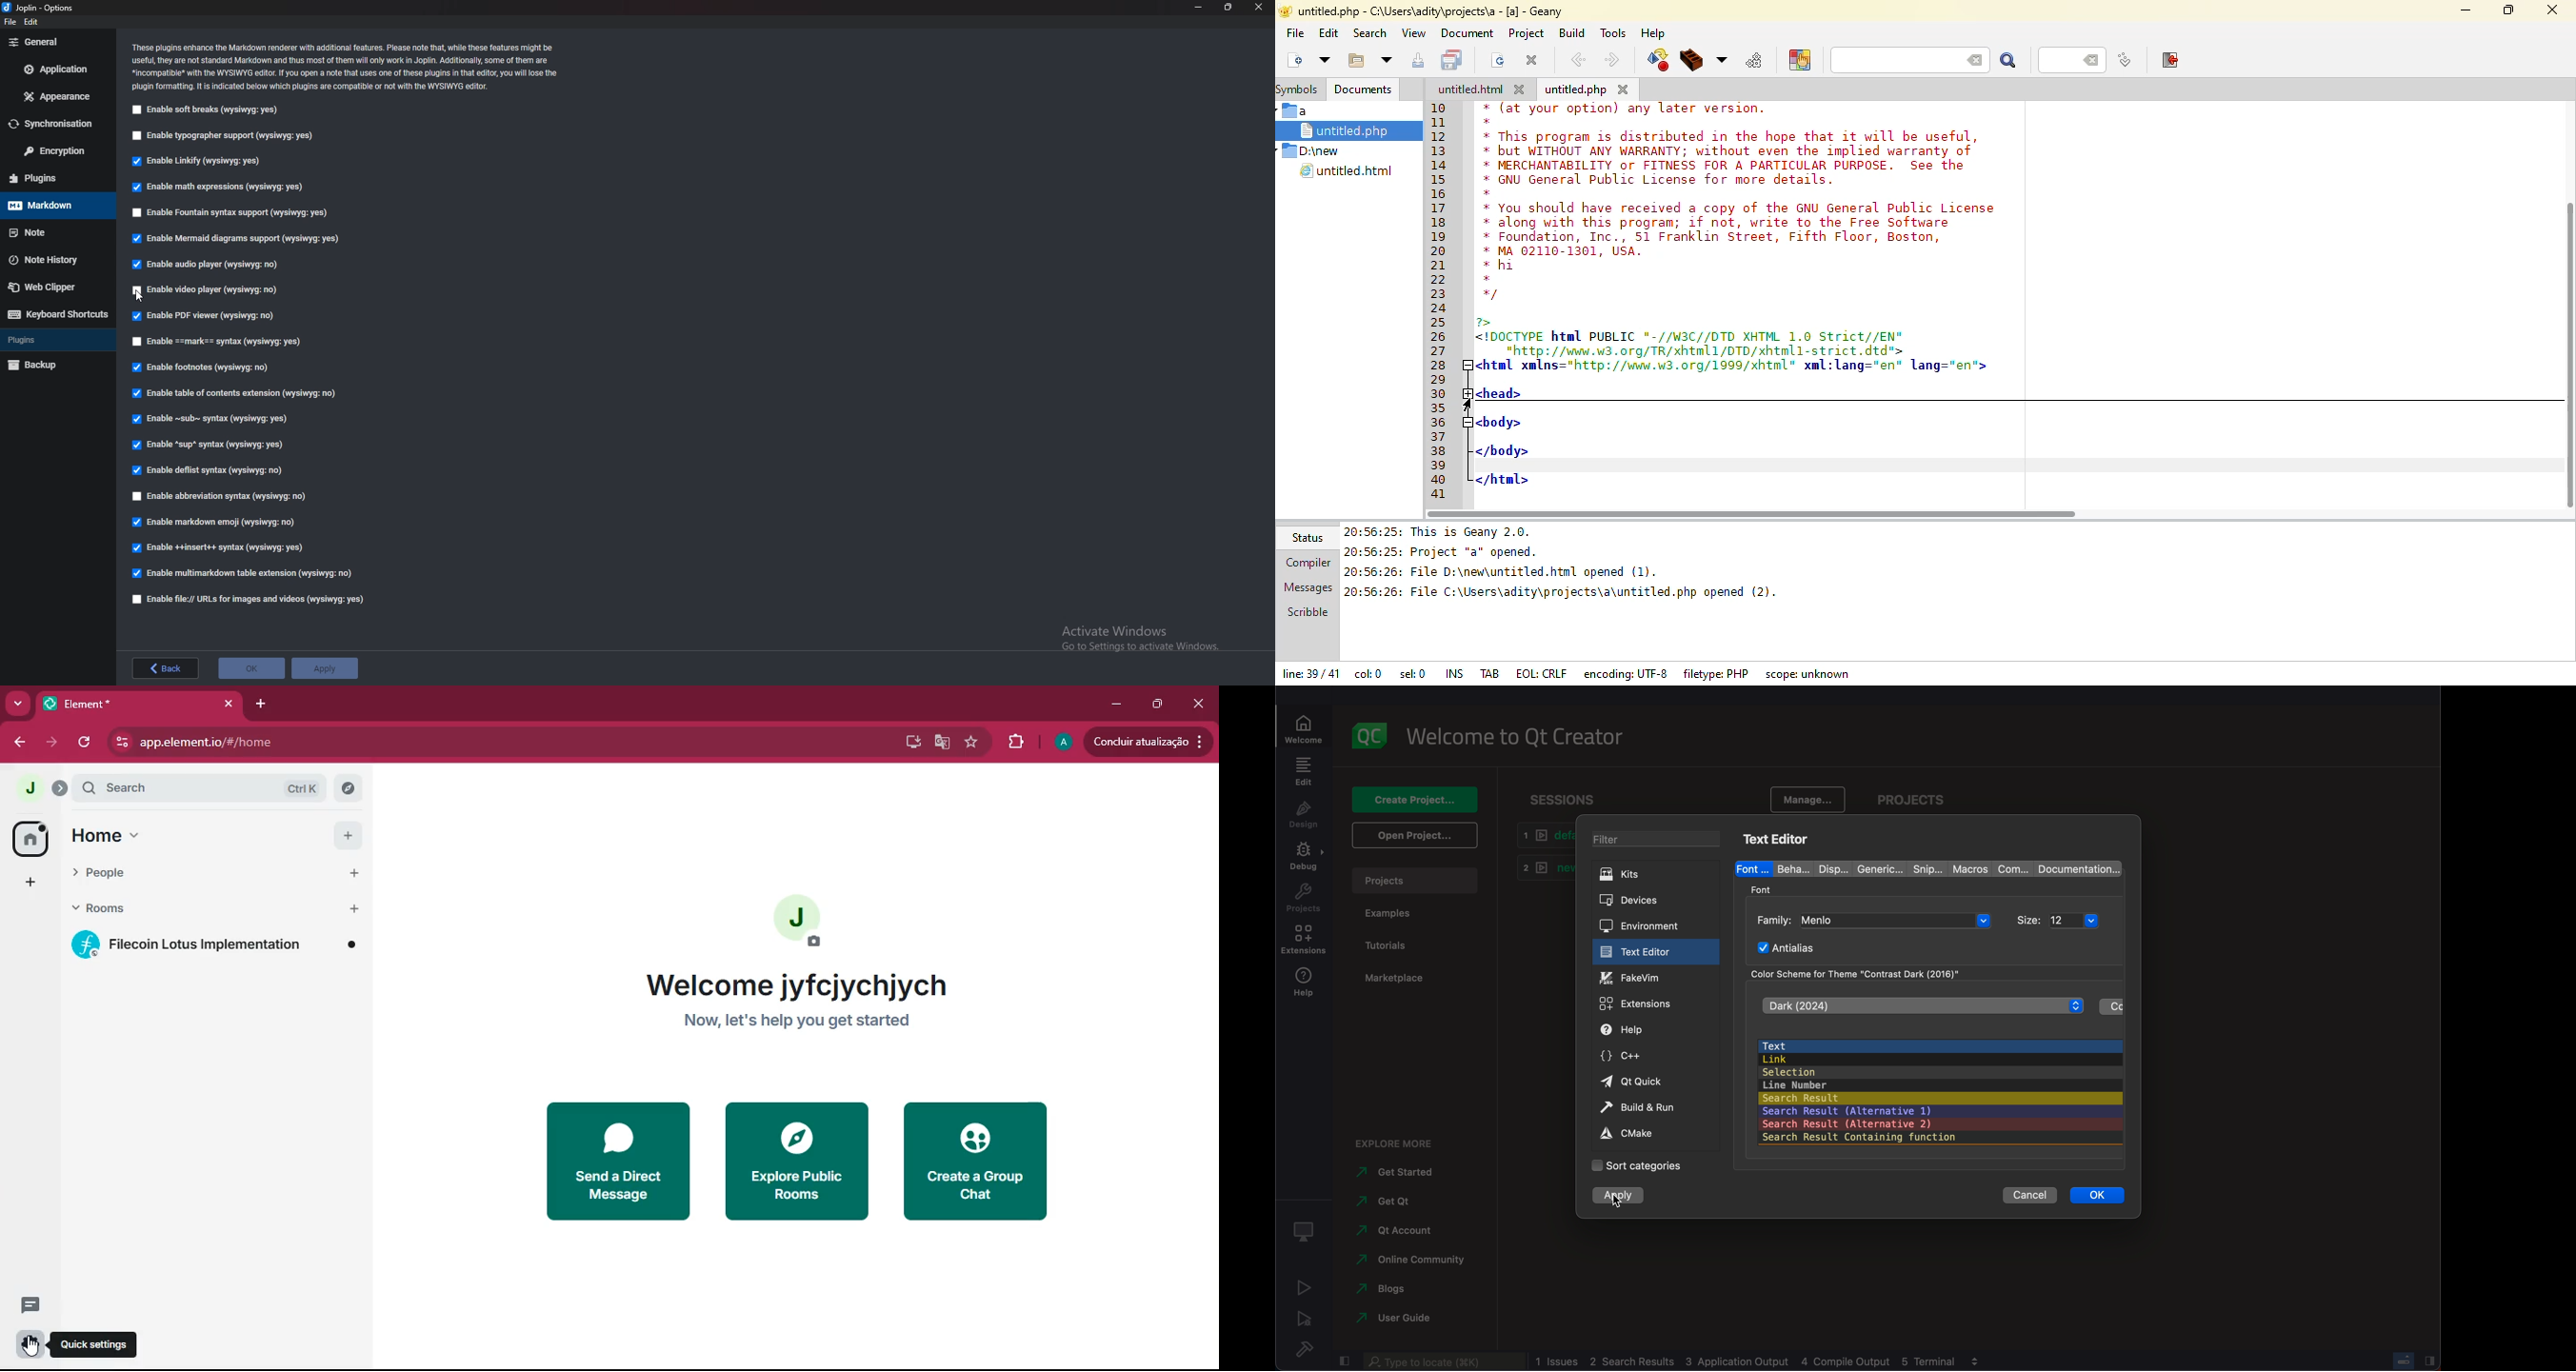 The image size is (2576, 1372). What do you see at coordinates (1302, 817) in the screenshot?
I see `design` at bounding box center [1302, 817].